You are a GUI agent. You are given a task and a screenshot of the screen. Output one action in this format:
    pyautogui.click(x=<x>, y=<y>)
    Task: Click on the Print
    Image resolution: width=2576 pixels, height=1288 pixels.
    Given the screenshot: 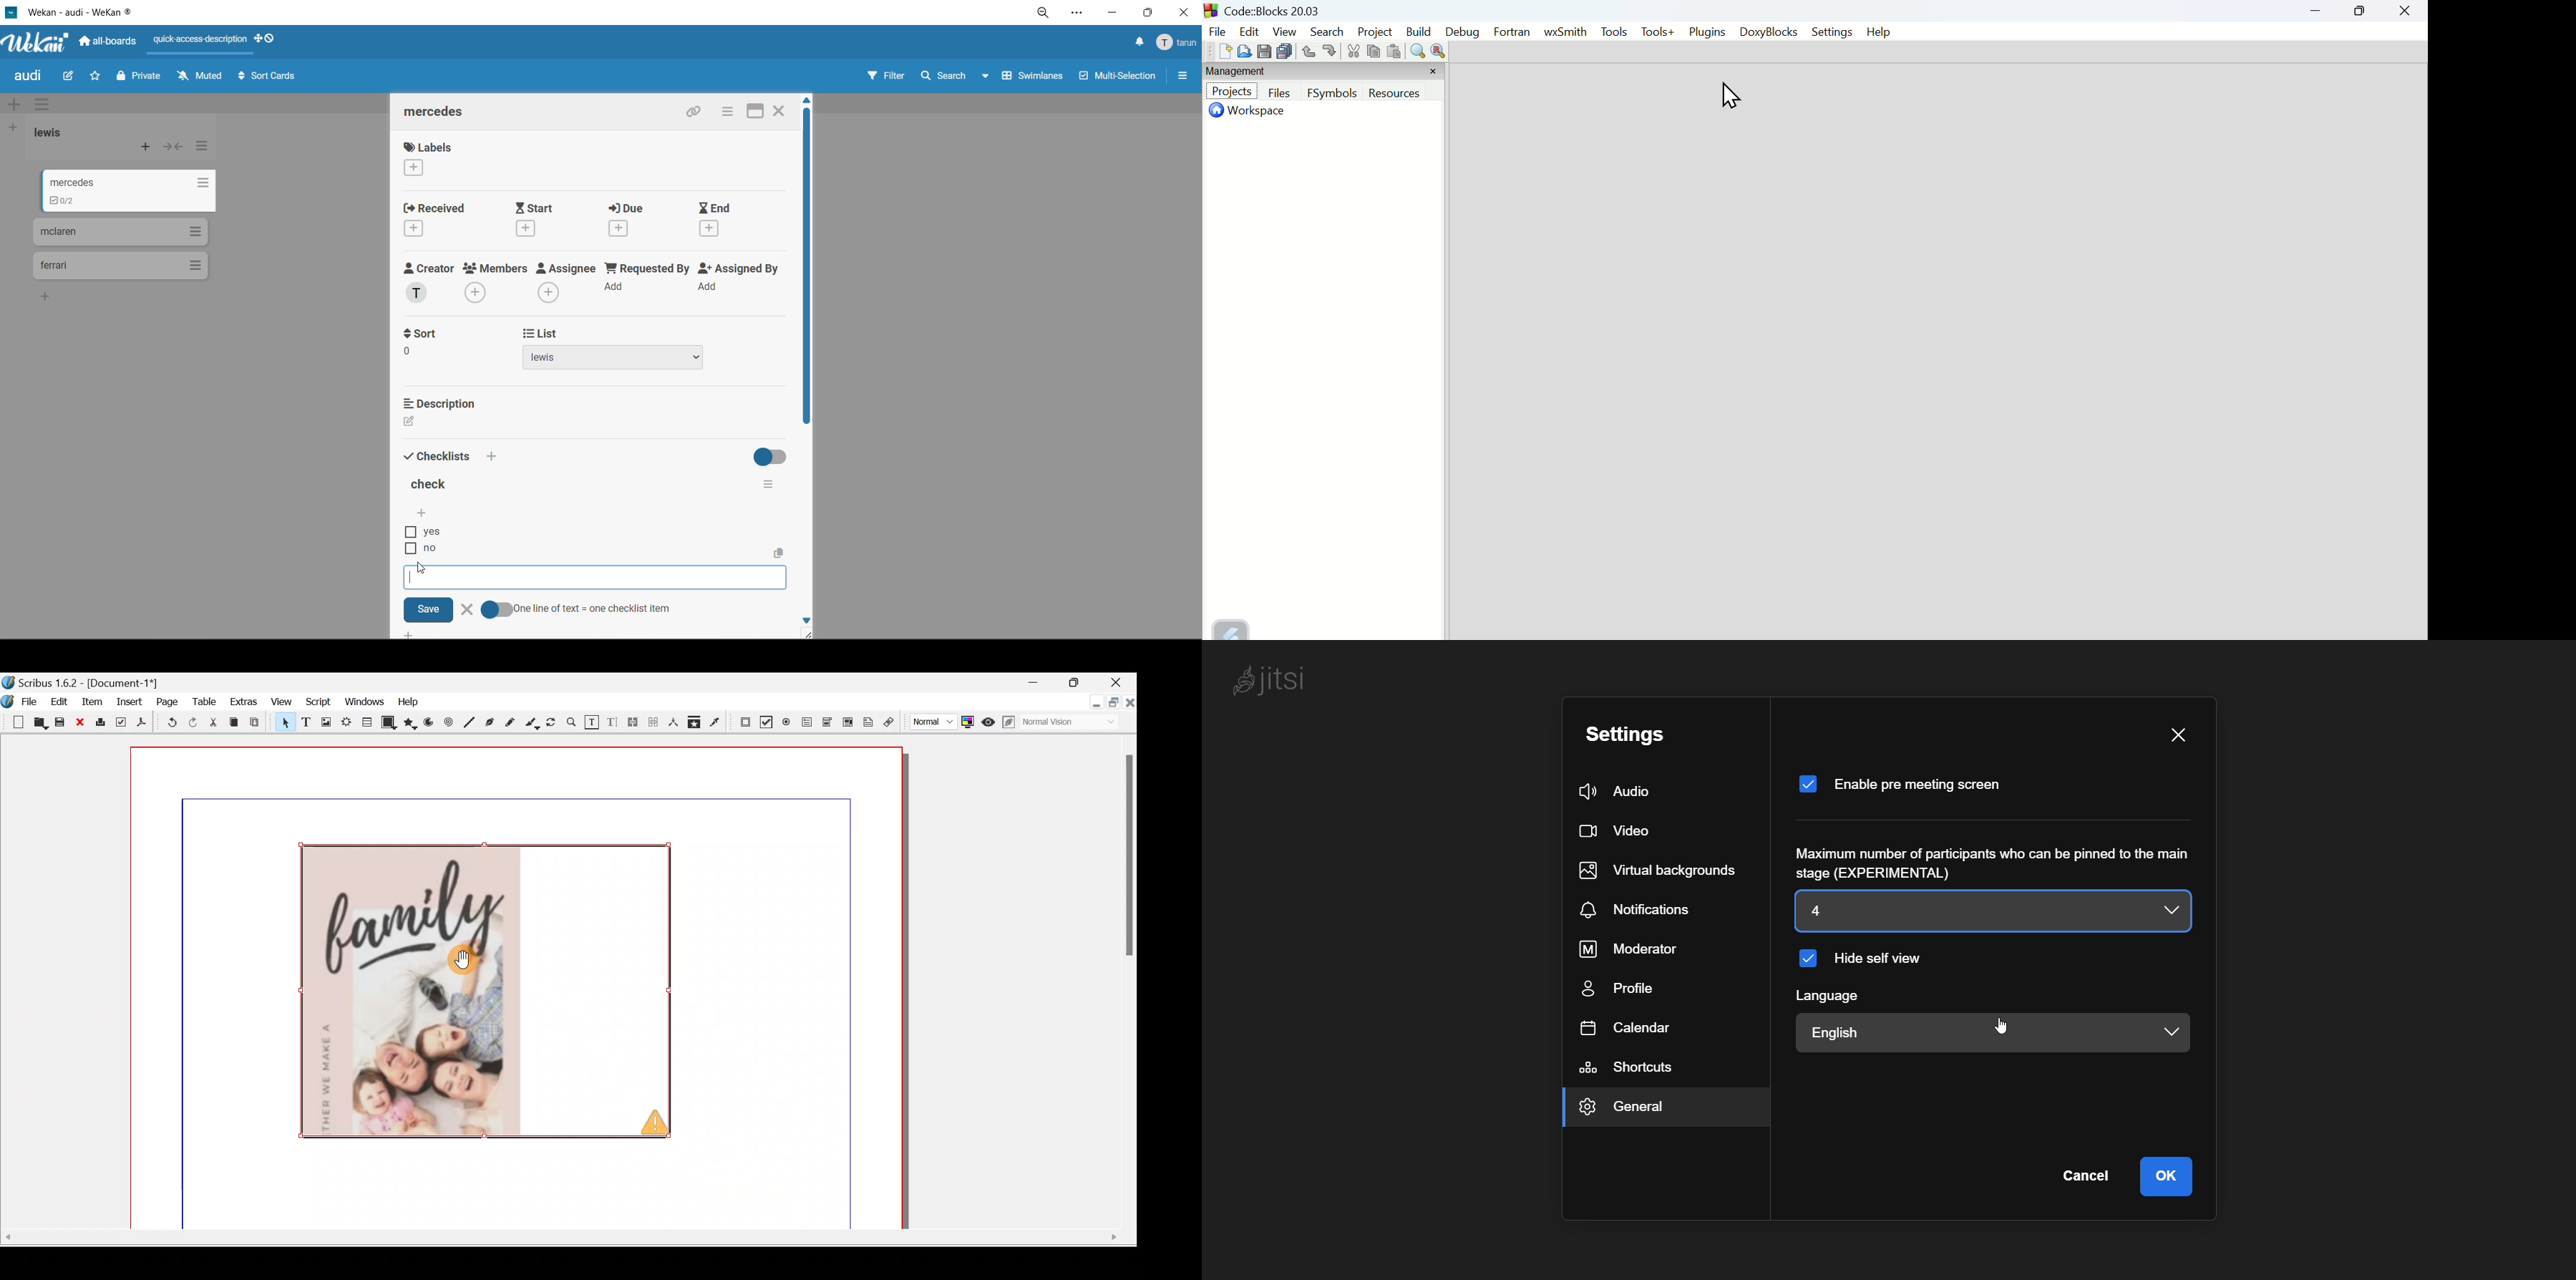 What is the action you would take?
    pyautogui.click(x=101, y=725)
    